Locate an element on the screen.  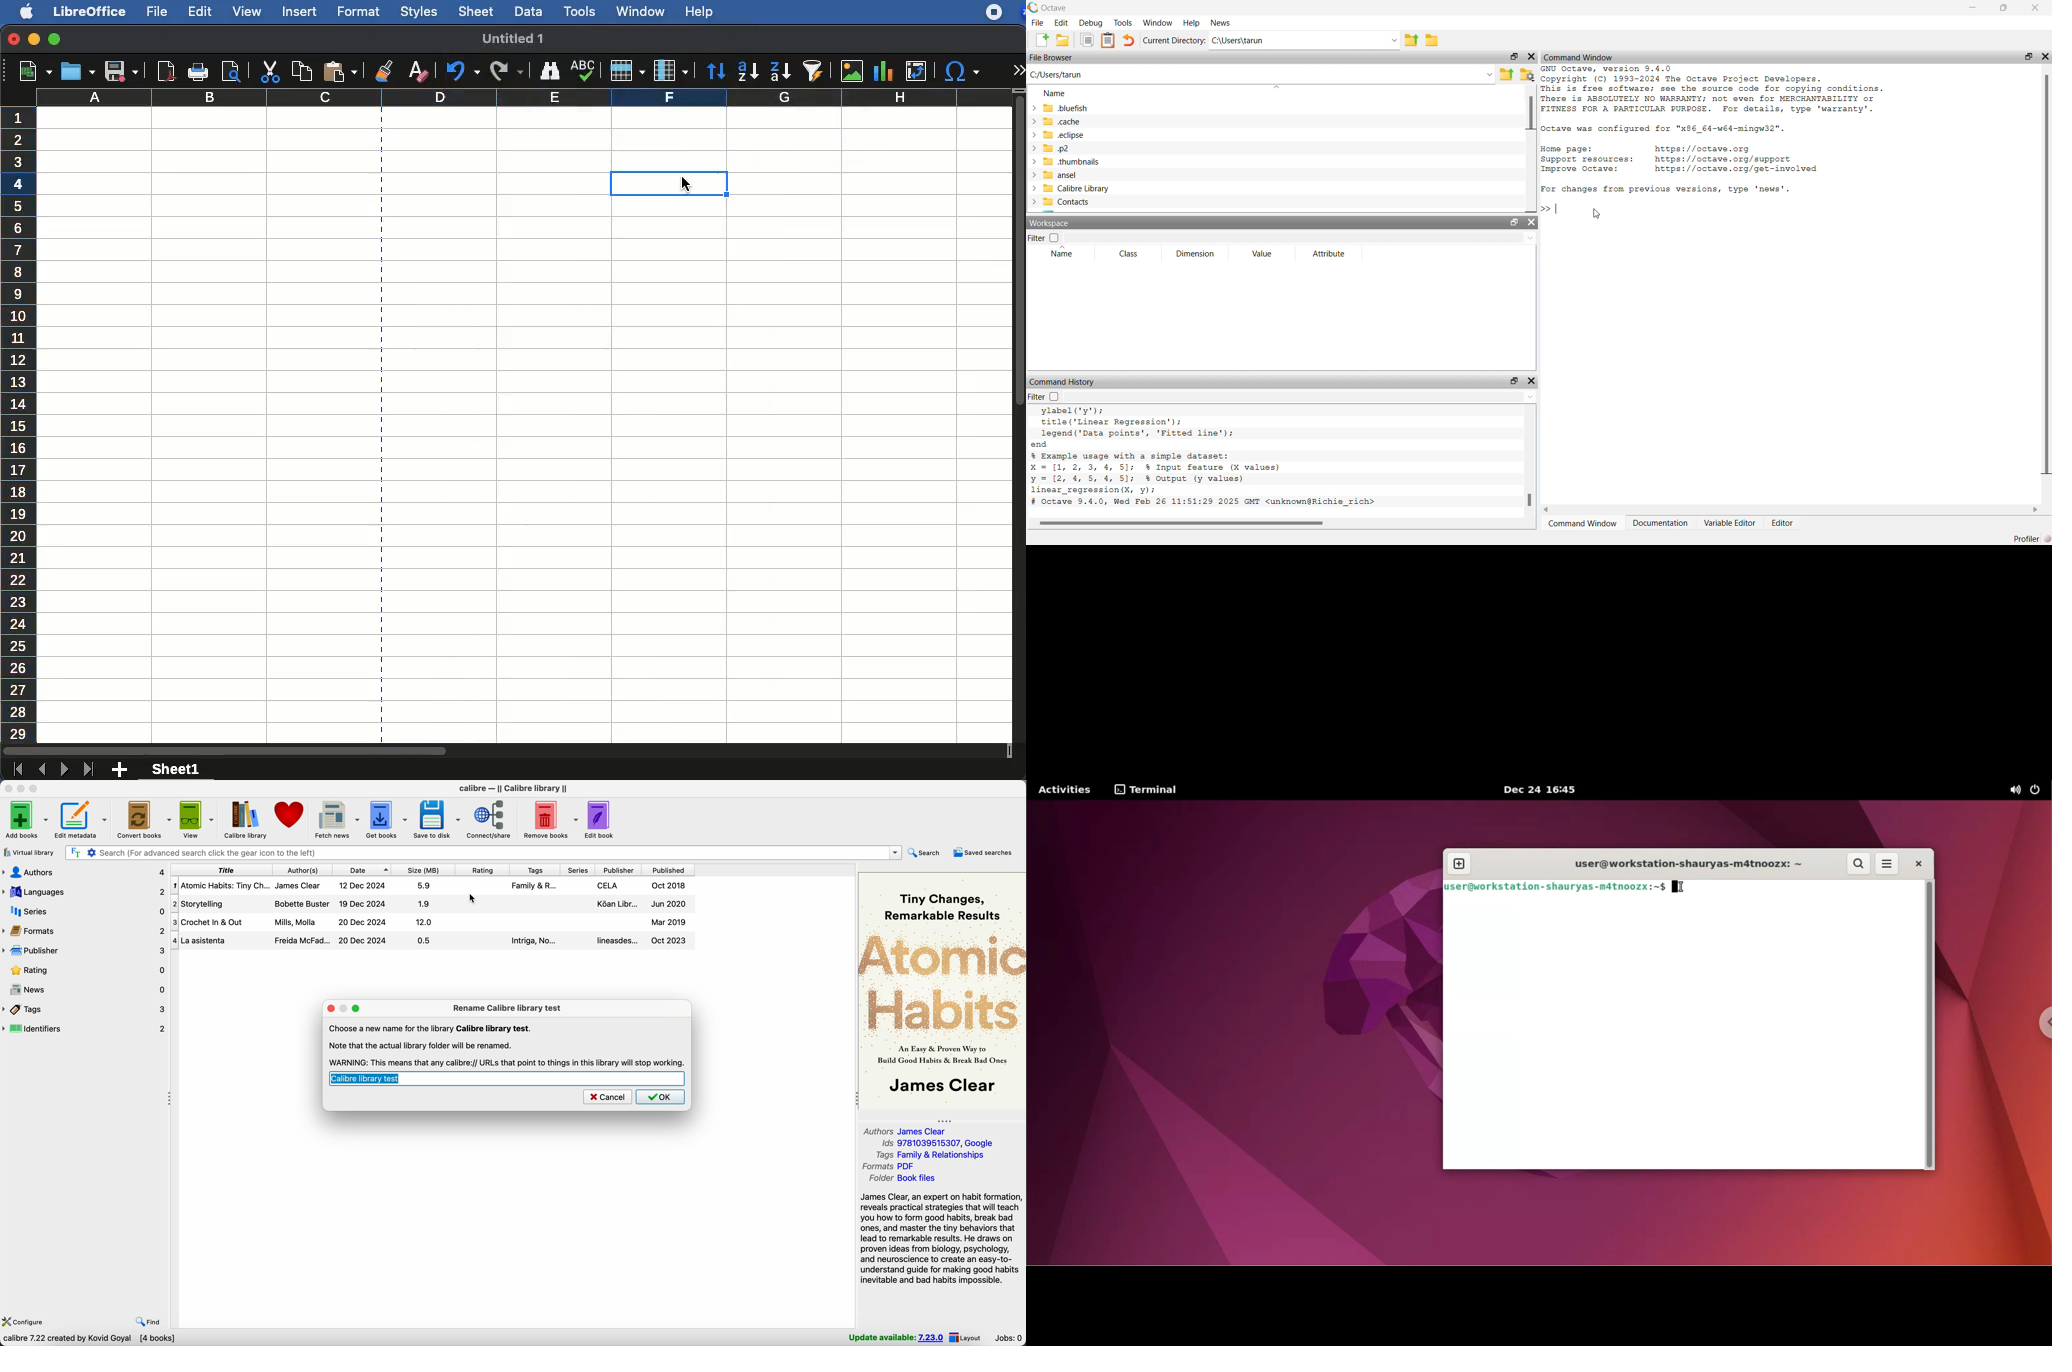
close is located at coordinates (13, 39).